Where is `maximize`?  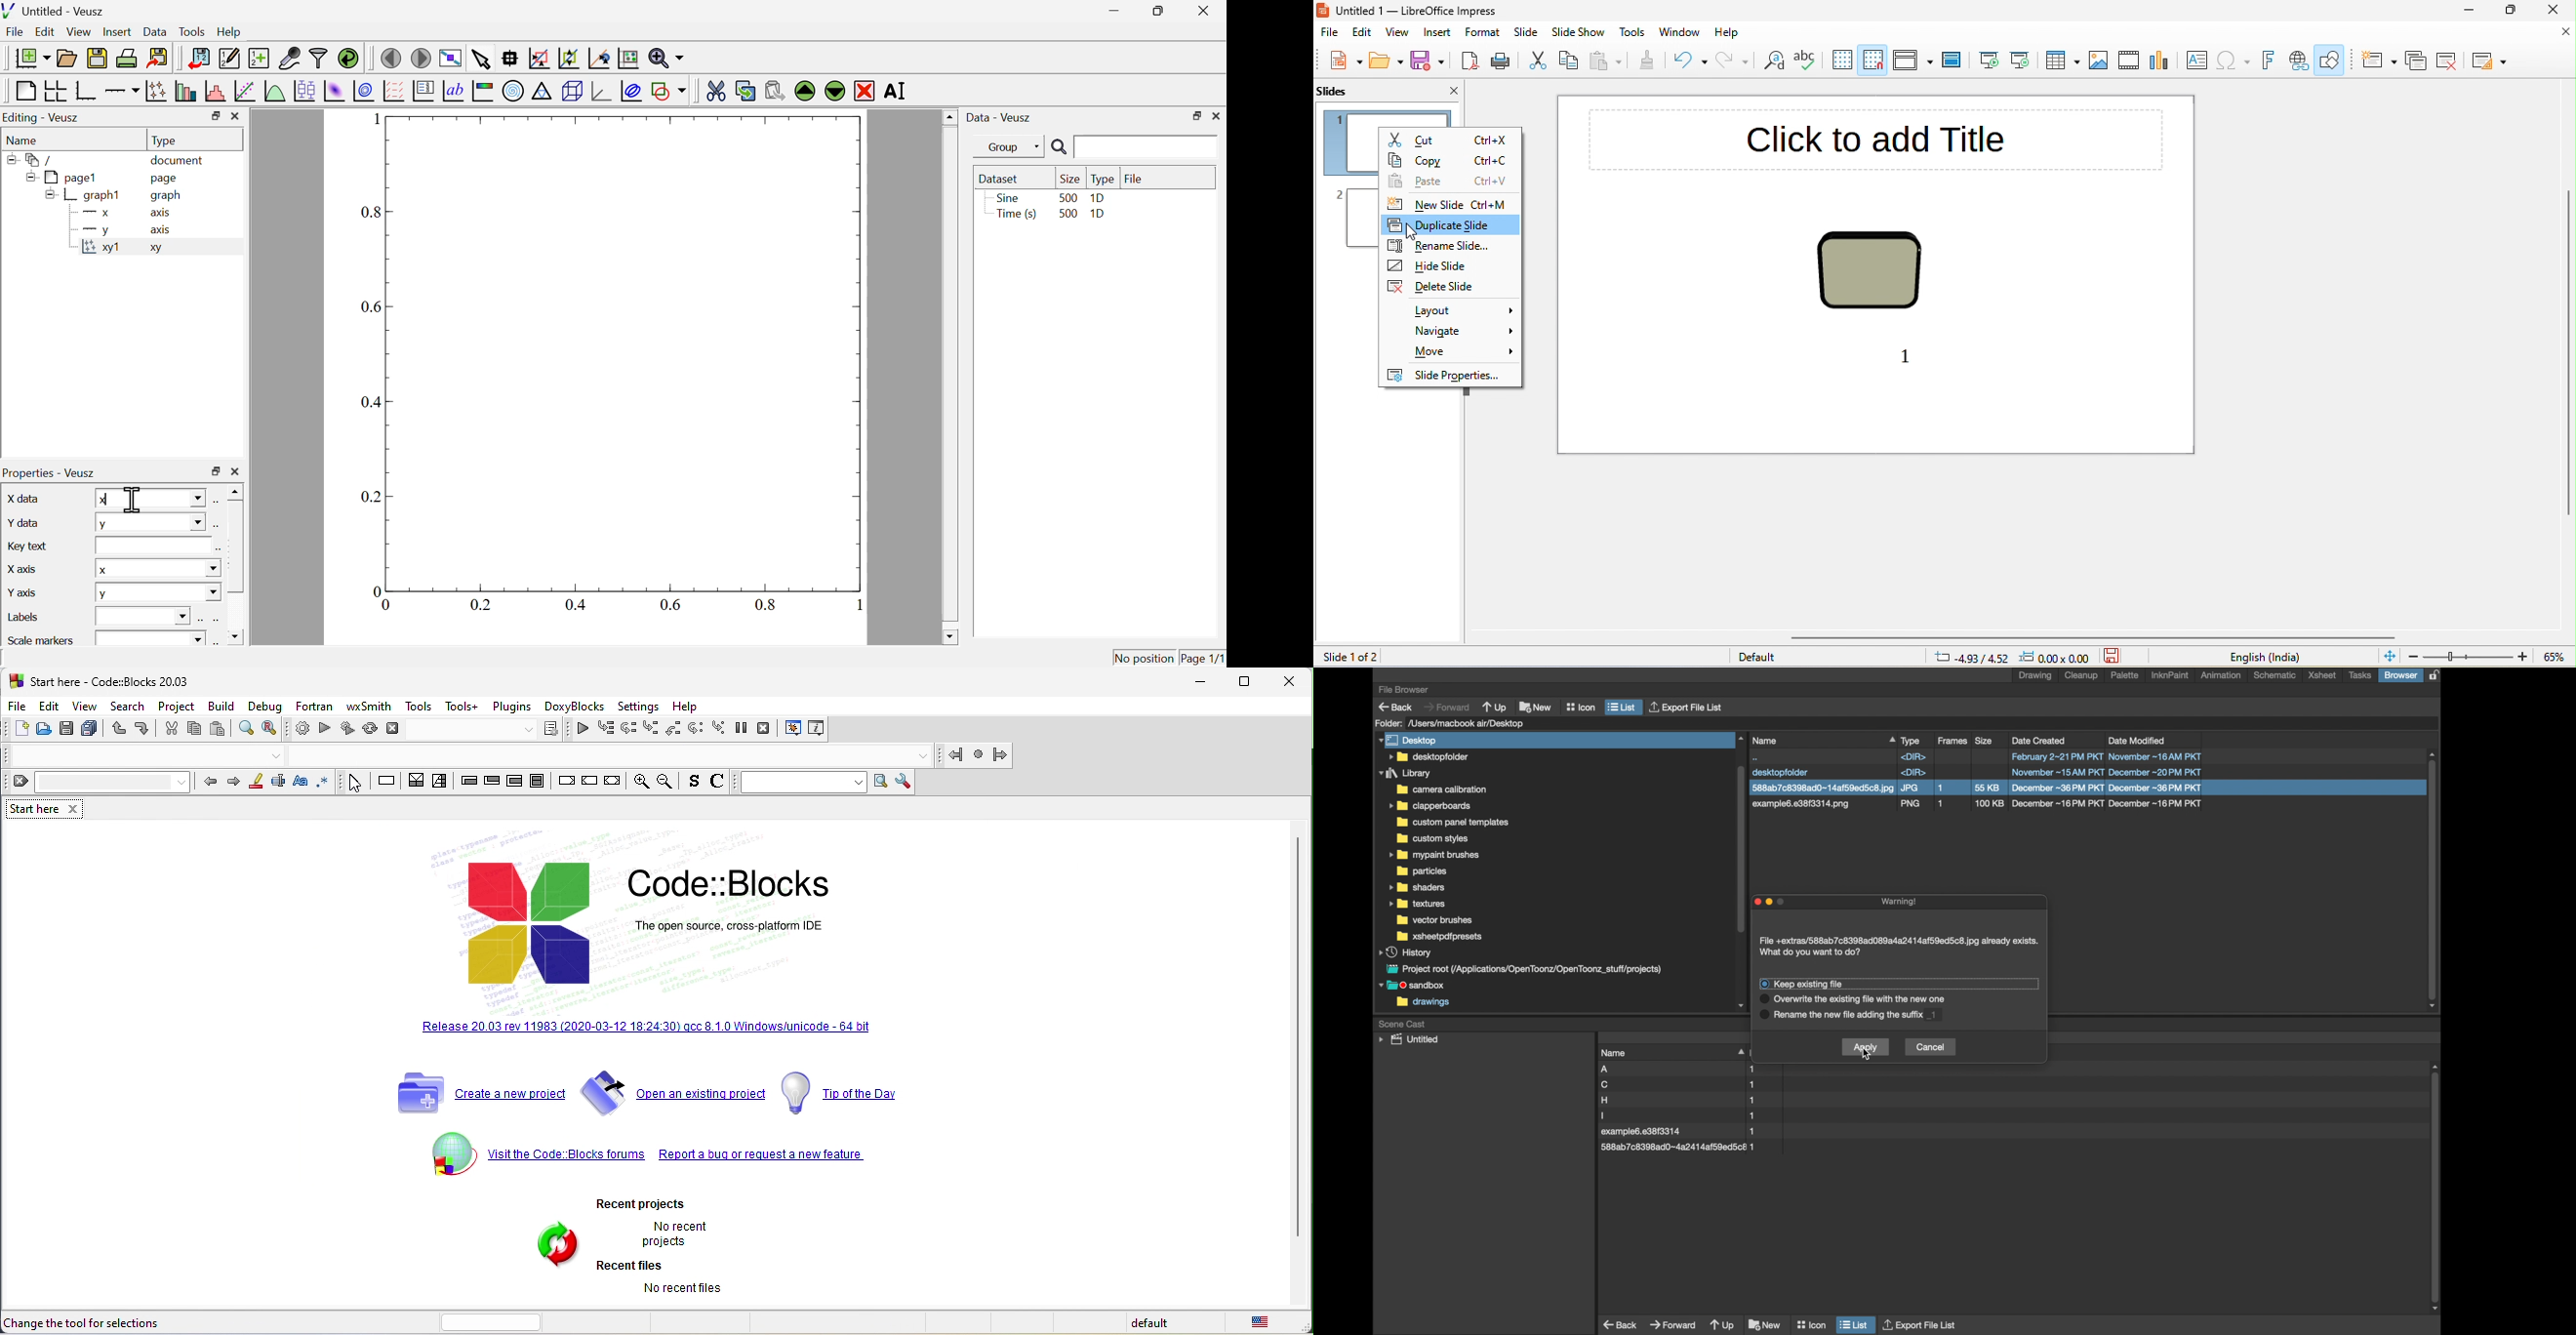
maximize is located at coordinates (1249, 683).